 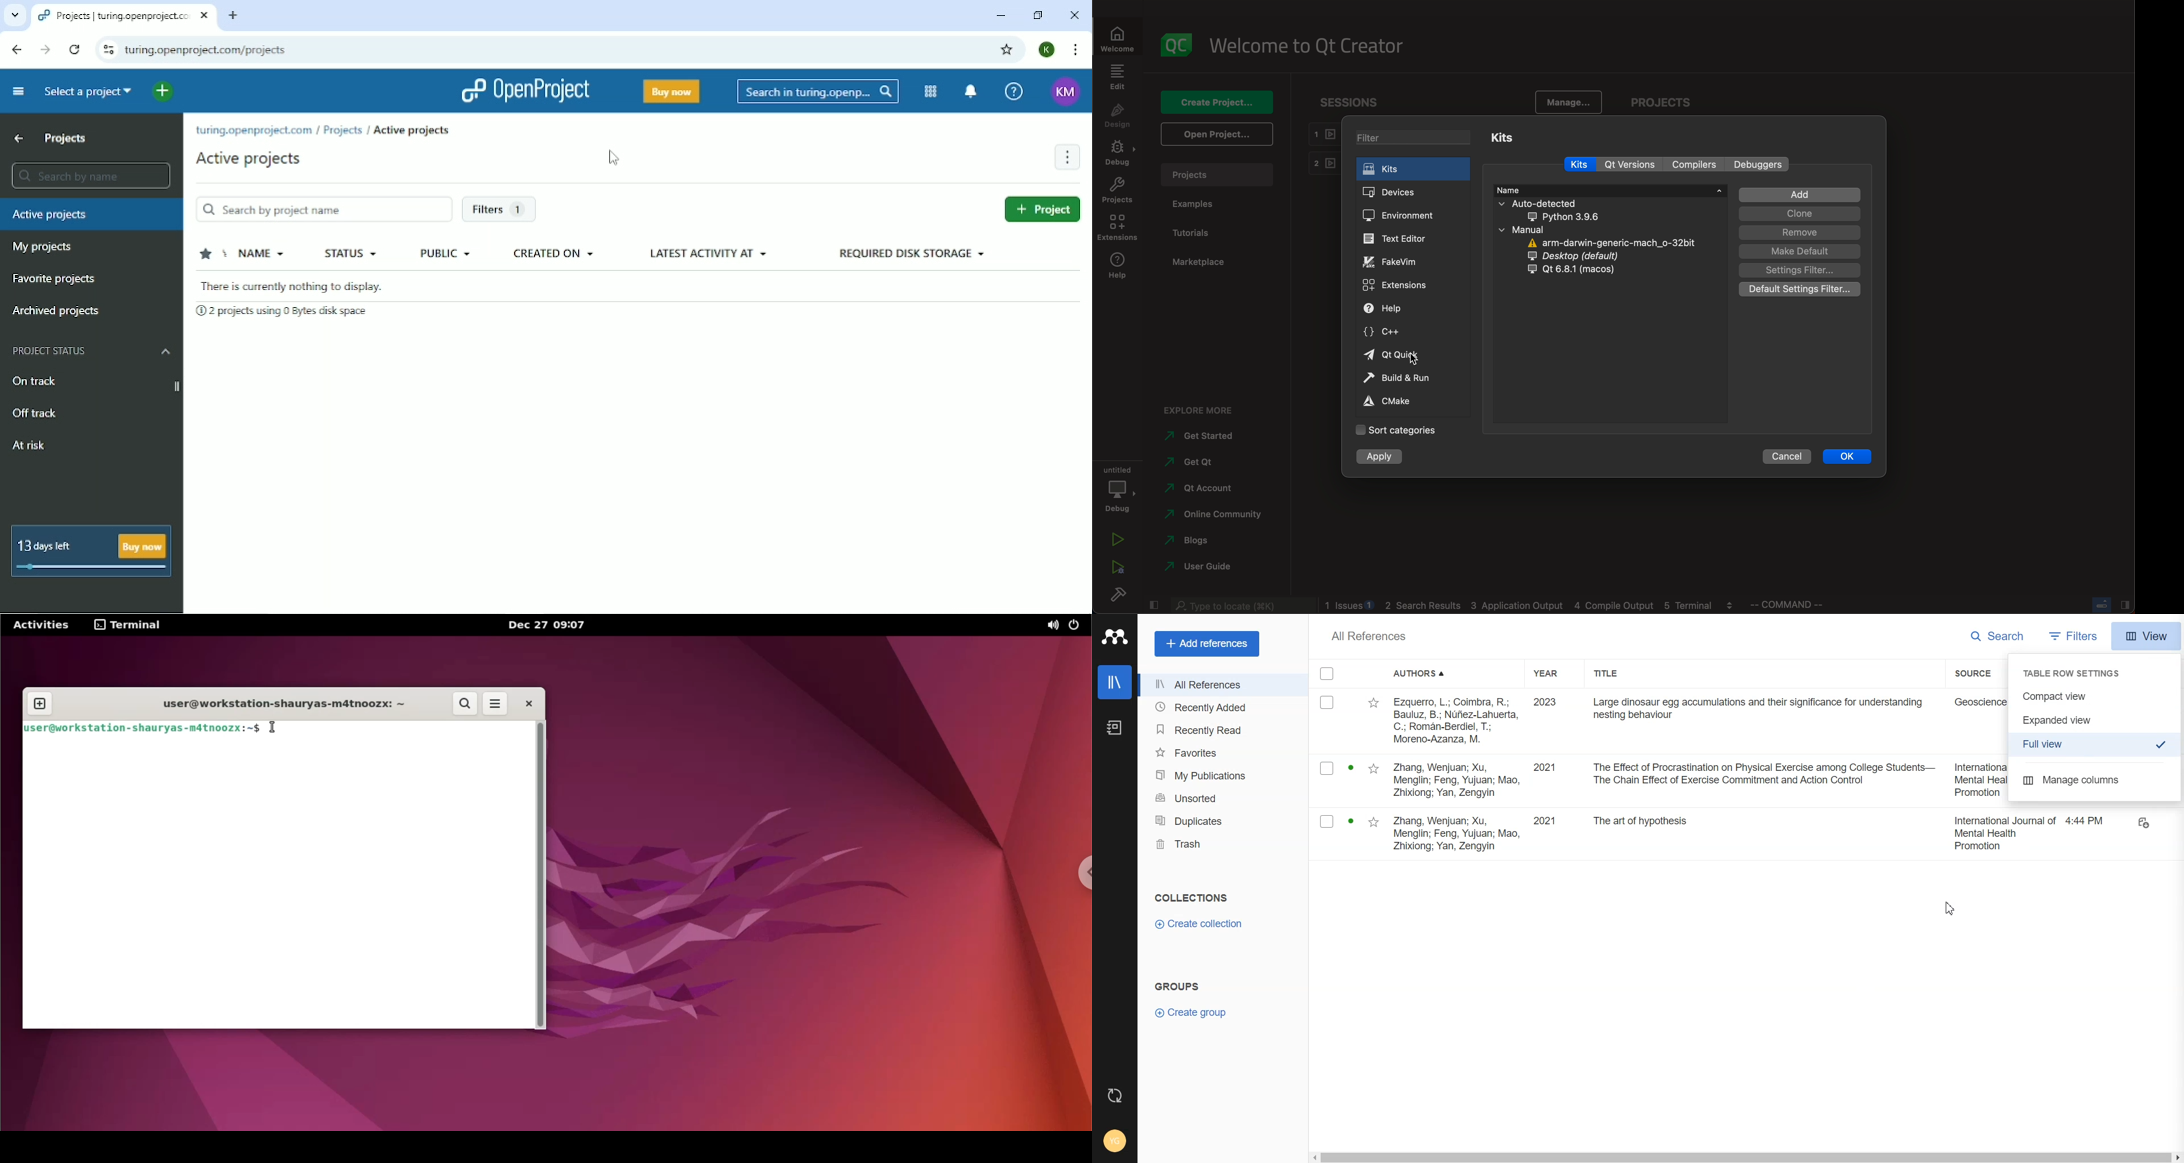 I want to click on Cursor, so click(x=1950, y=908).